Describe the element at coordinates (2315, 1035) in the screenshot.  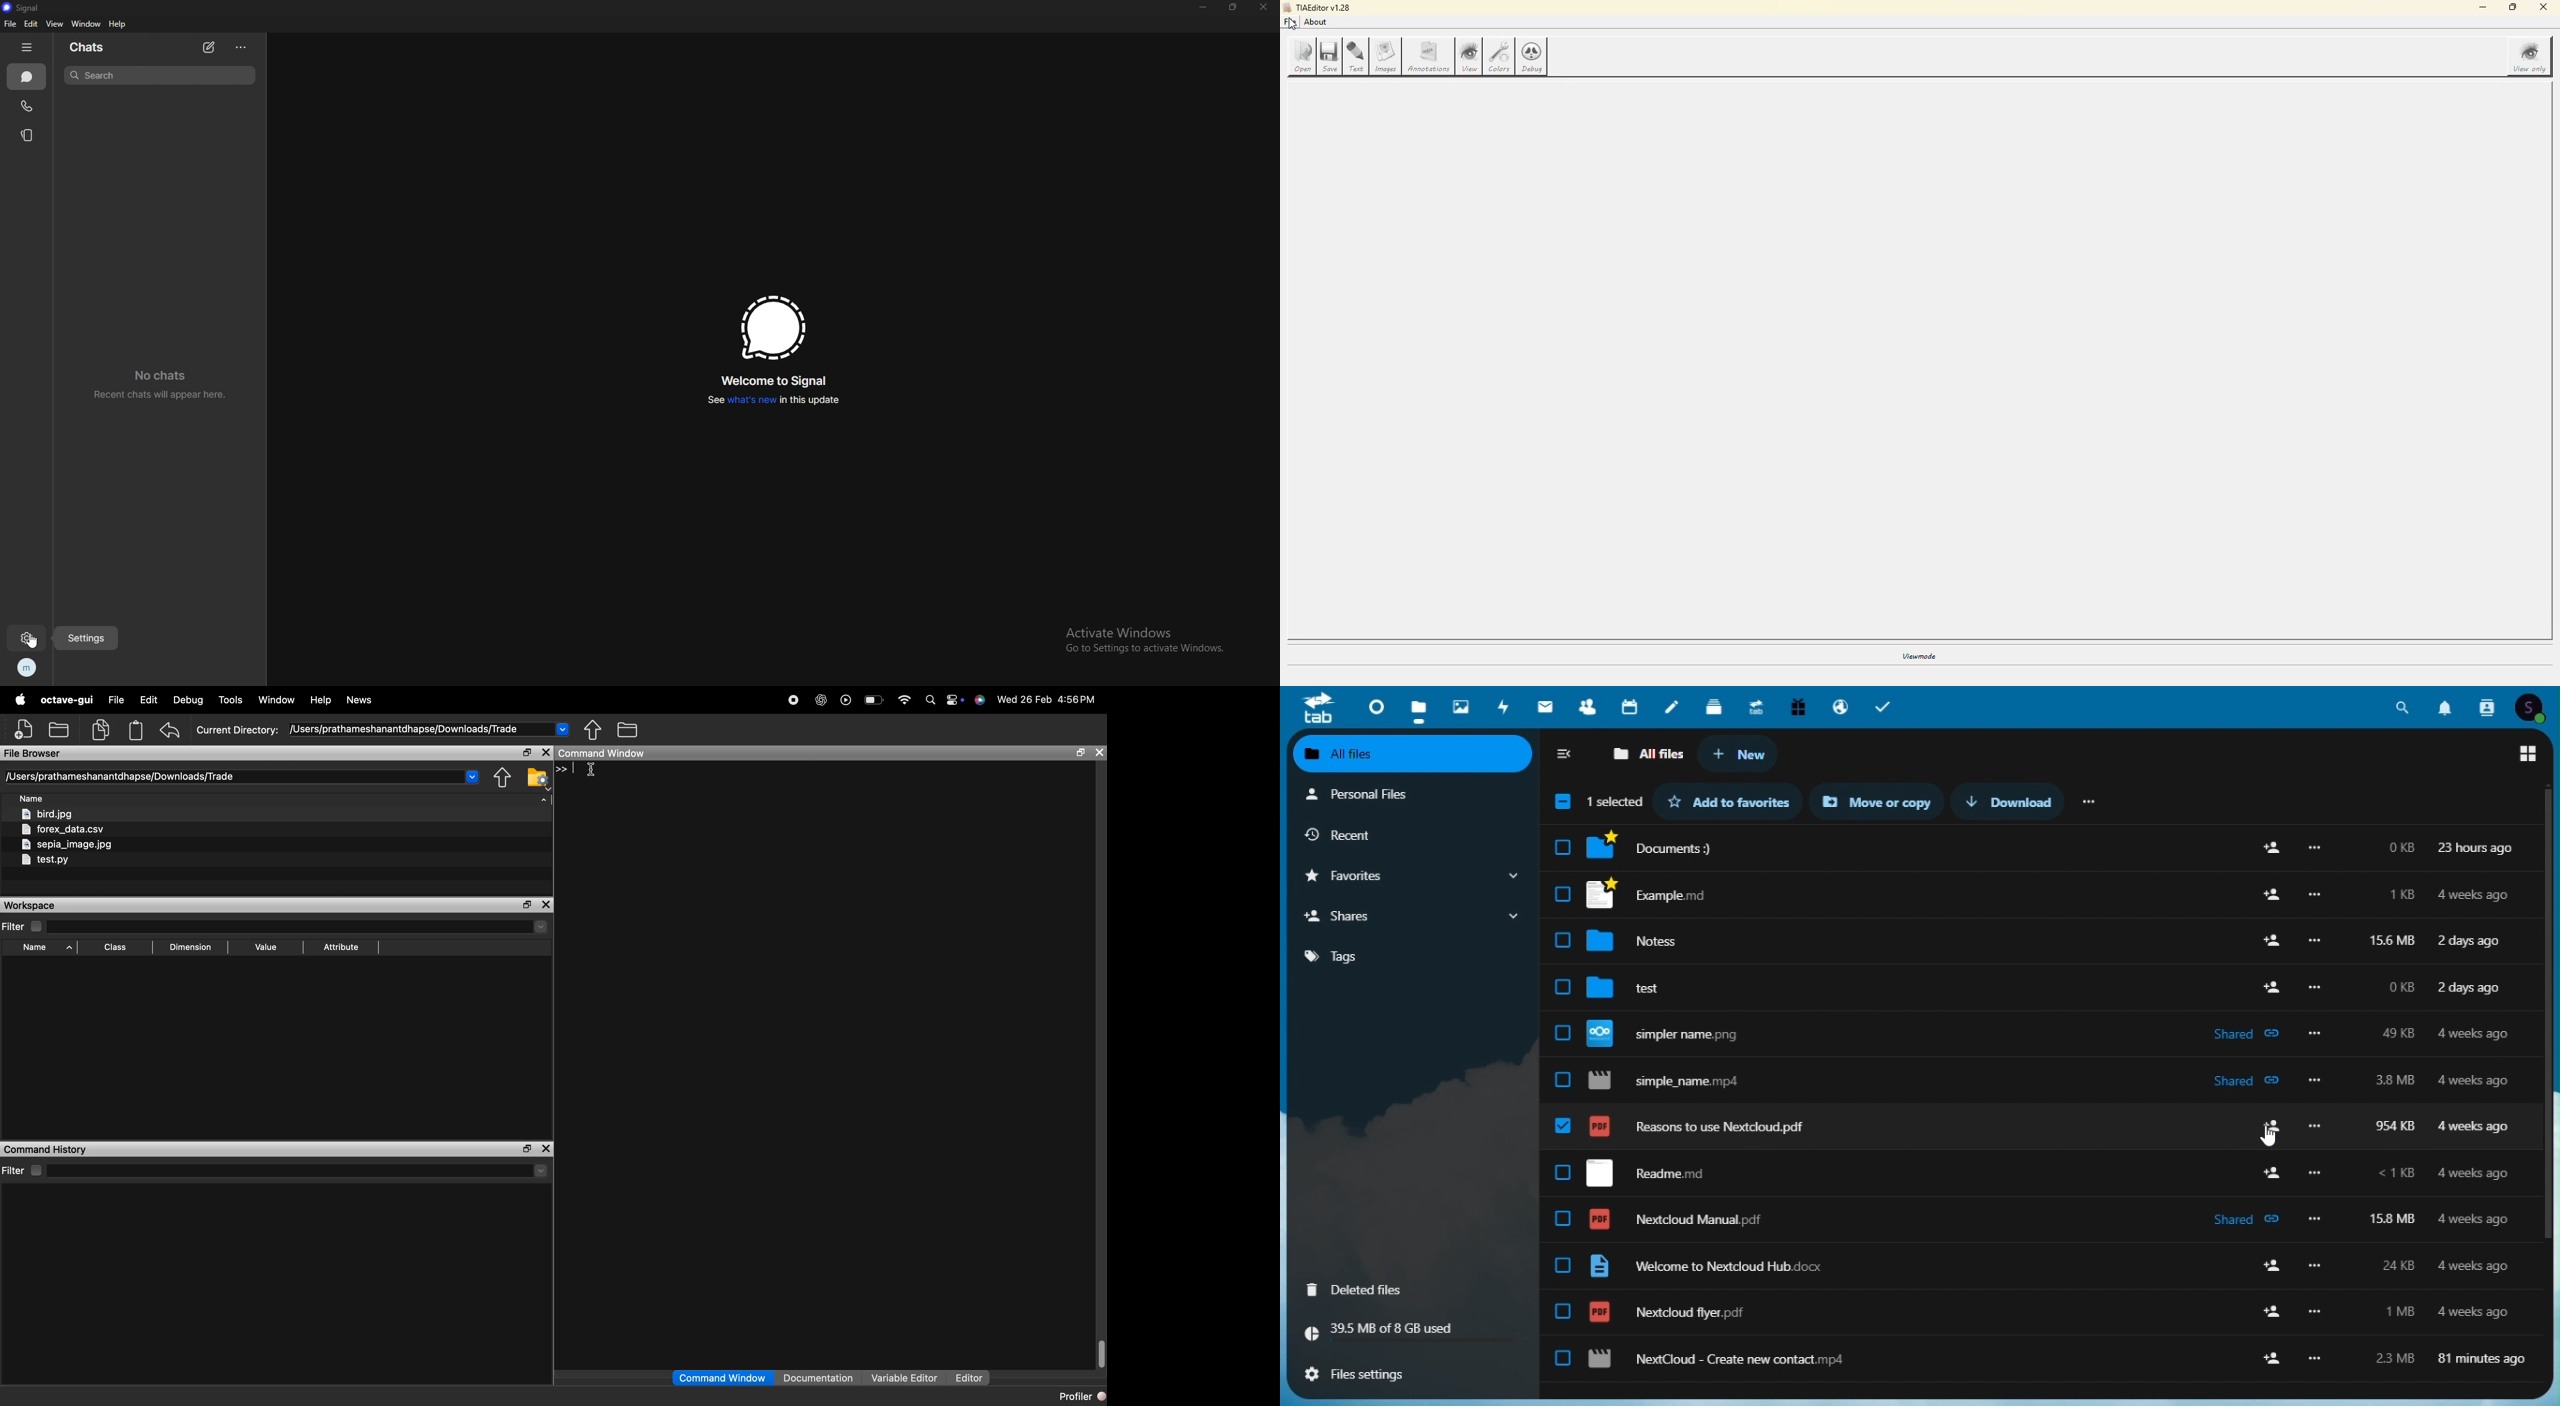
I see `` at that location.